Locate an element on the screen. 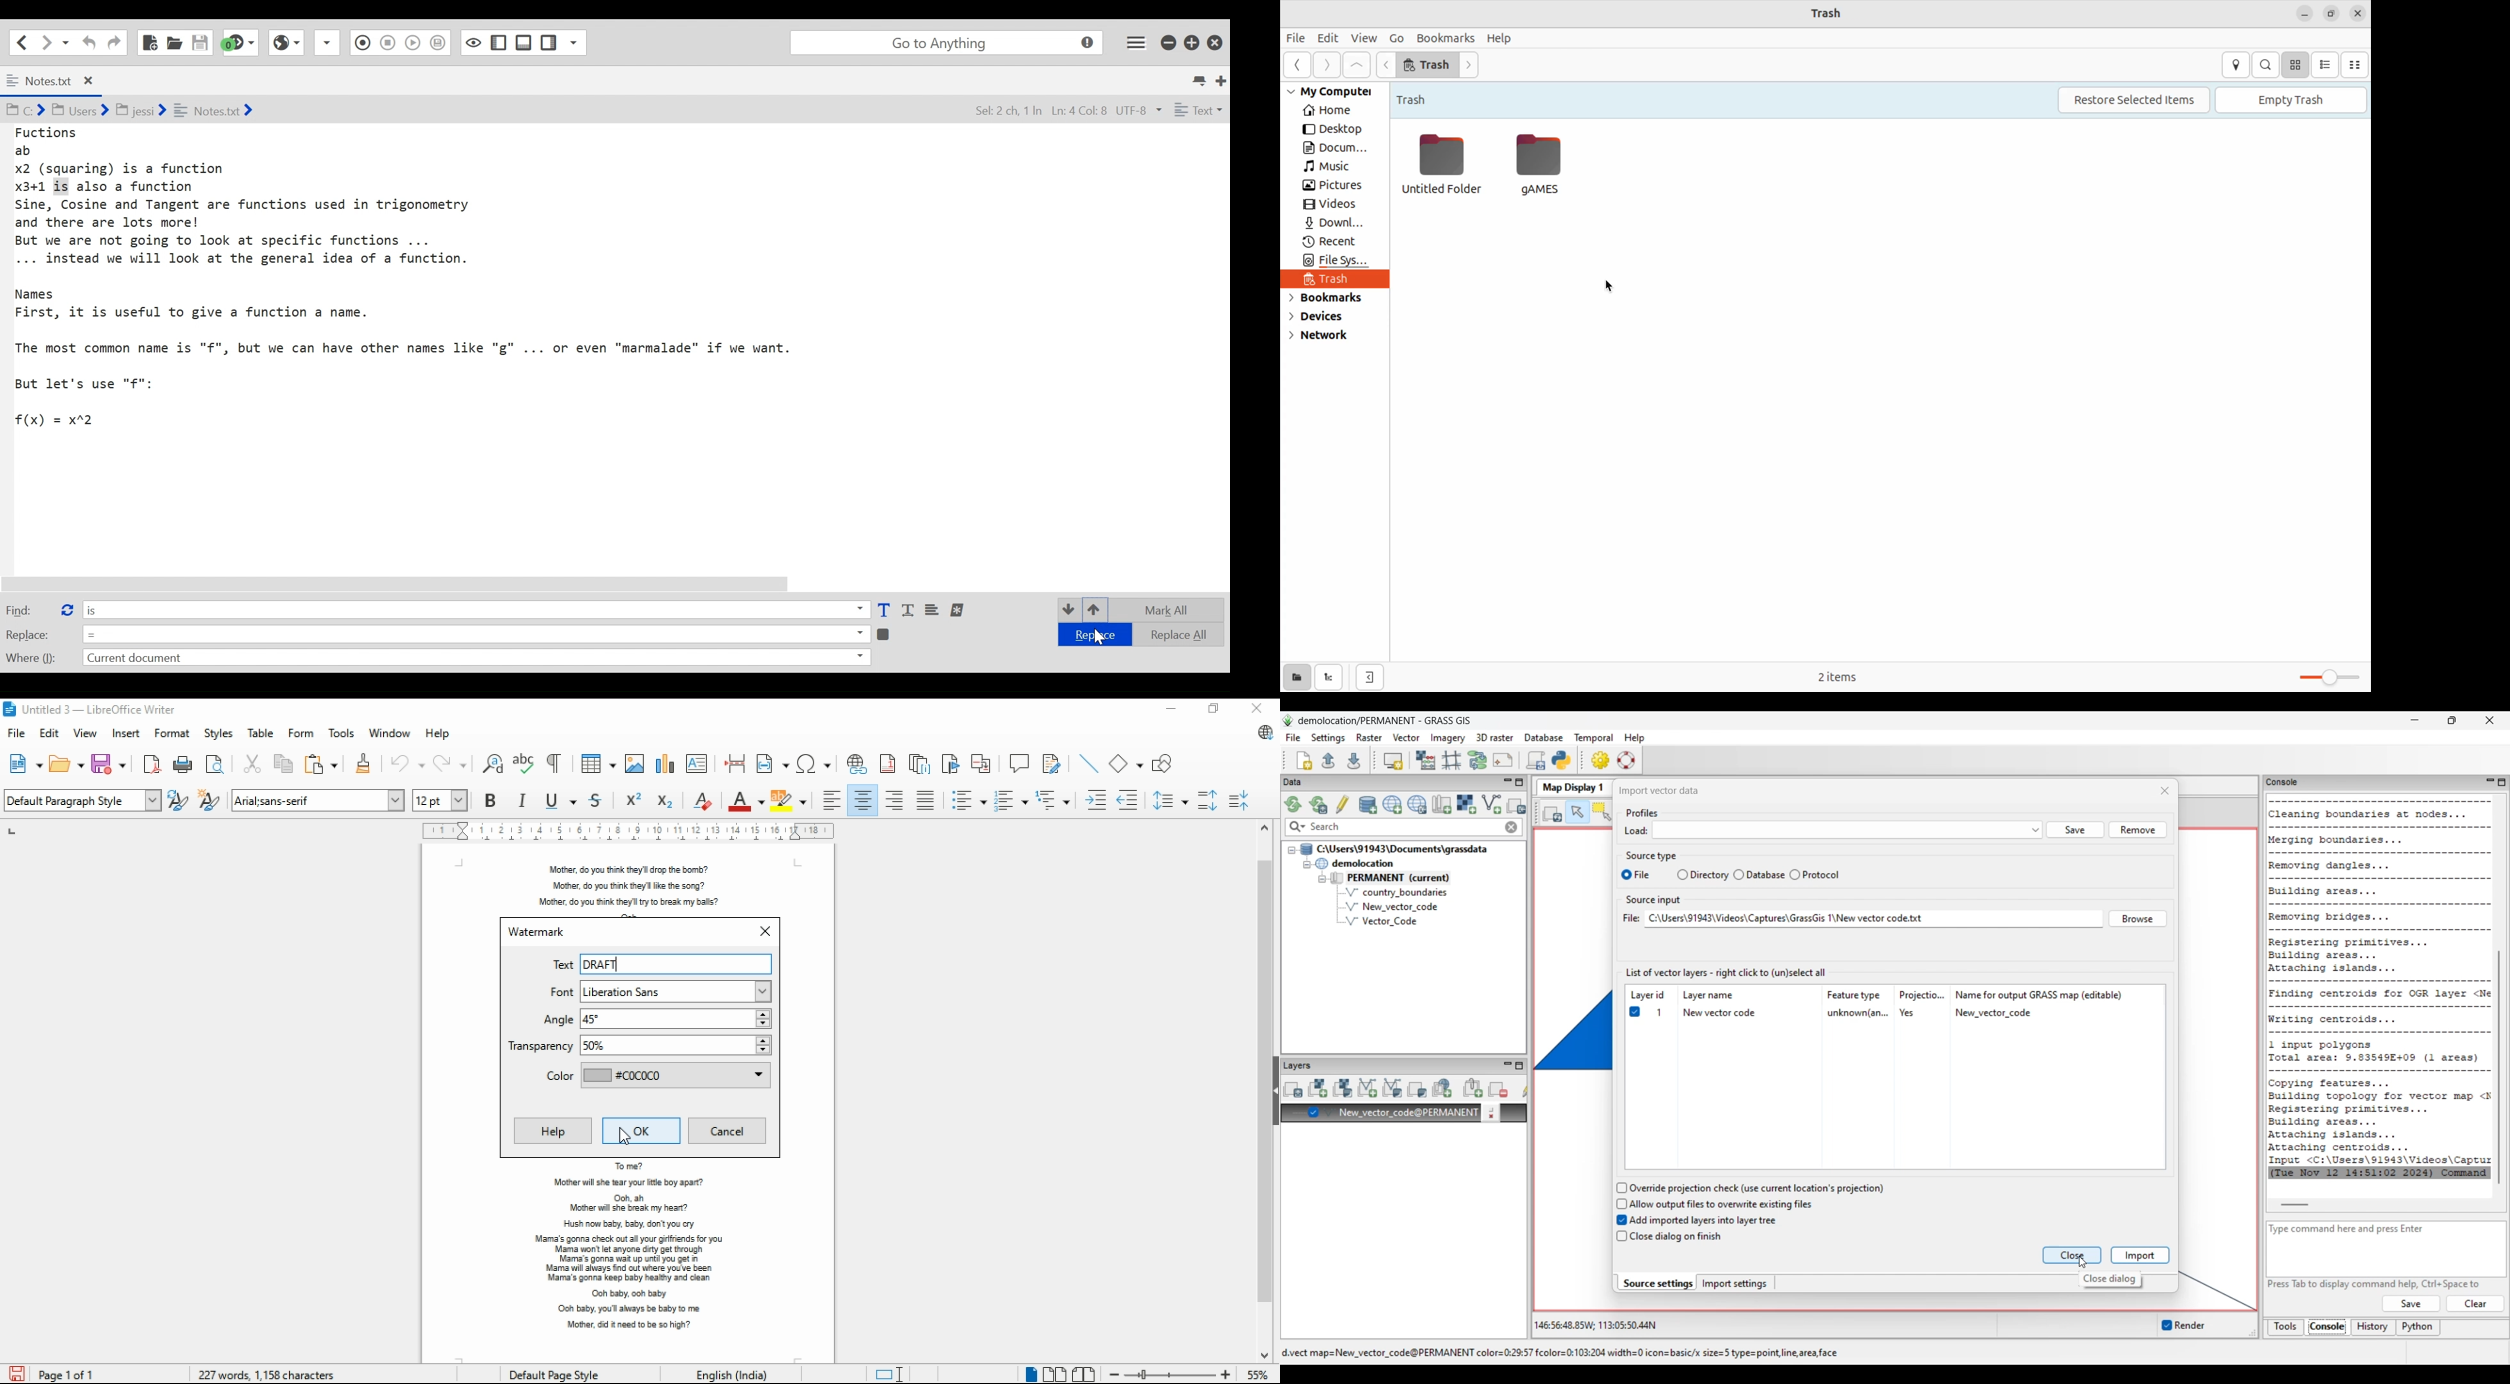 The image size is (2520, 1400). DRAFT is located at coordinates (607, 964).